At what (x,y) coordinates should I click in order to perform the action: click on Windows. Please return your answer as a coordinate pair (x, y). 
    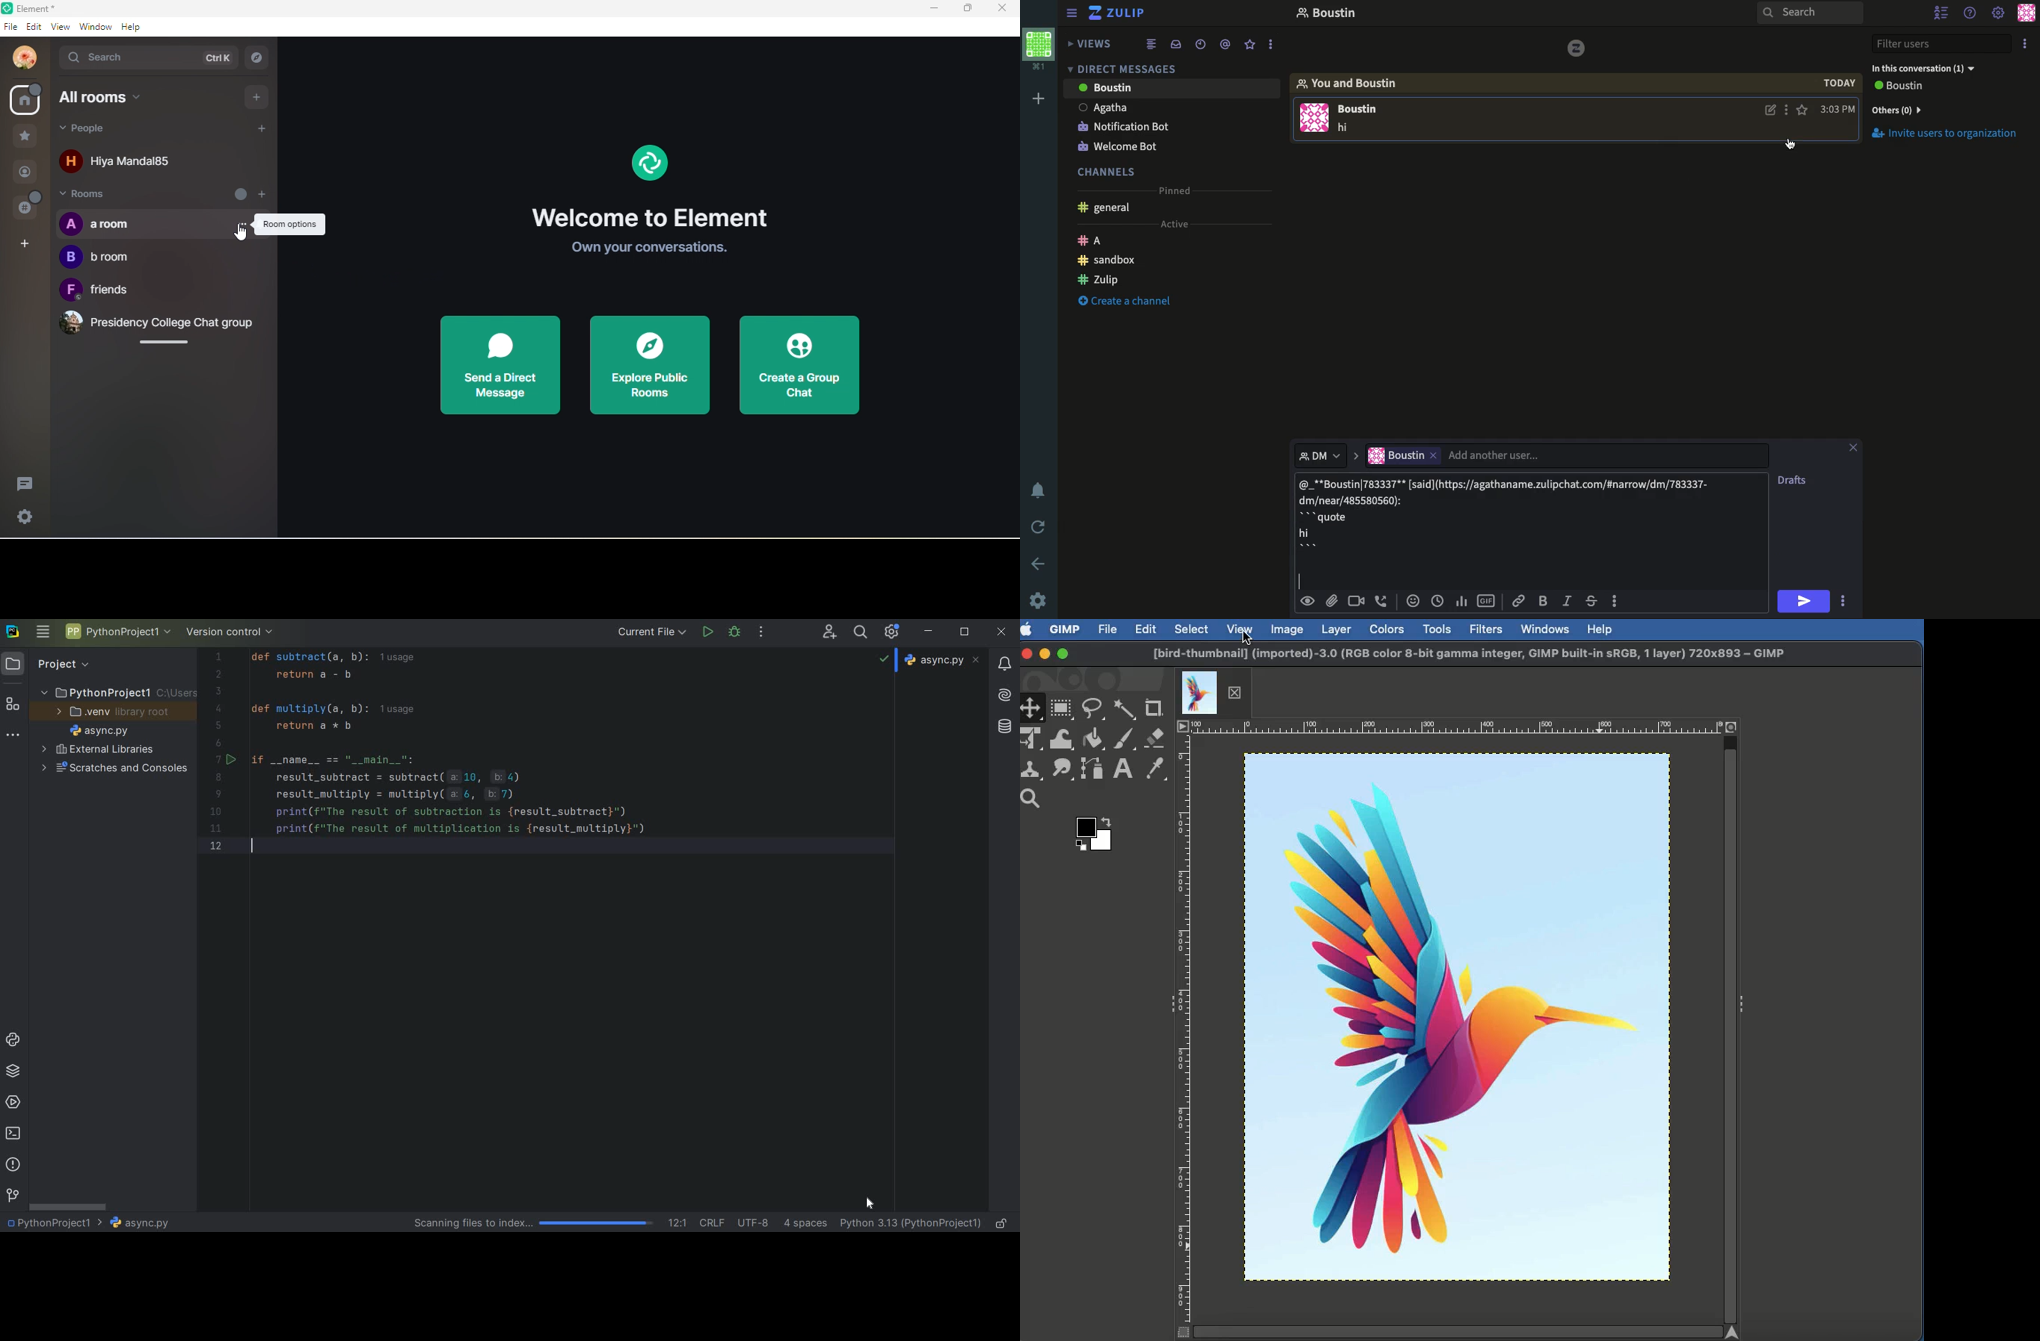
    Looking at the image, I should click on (1544, 629).